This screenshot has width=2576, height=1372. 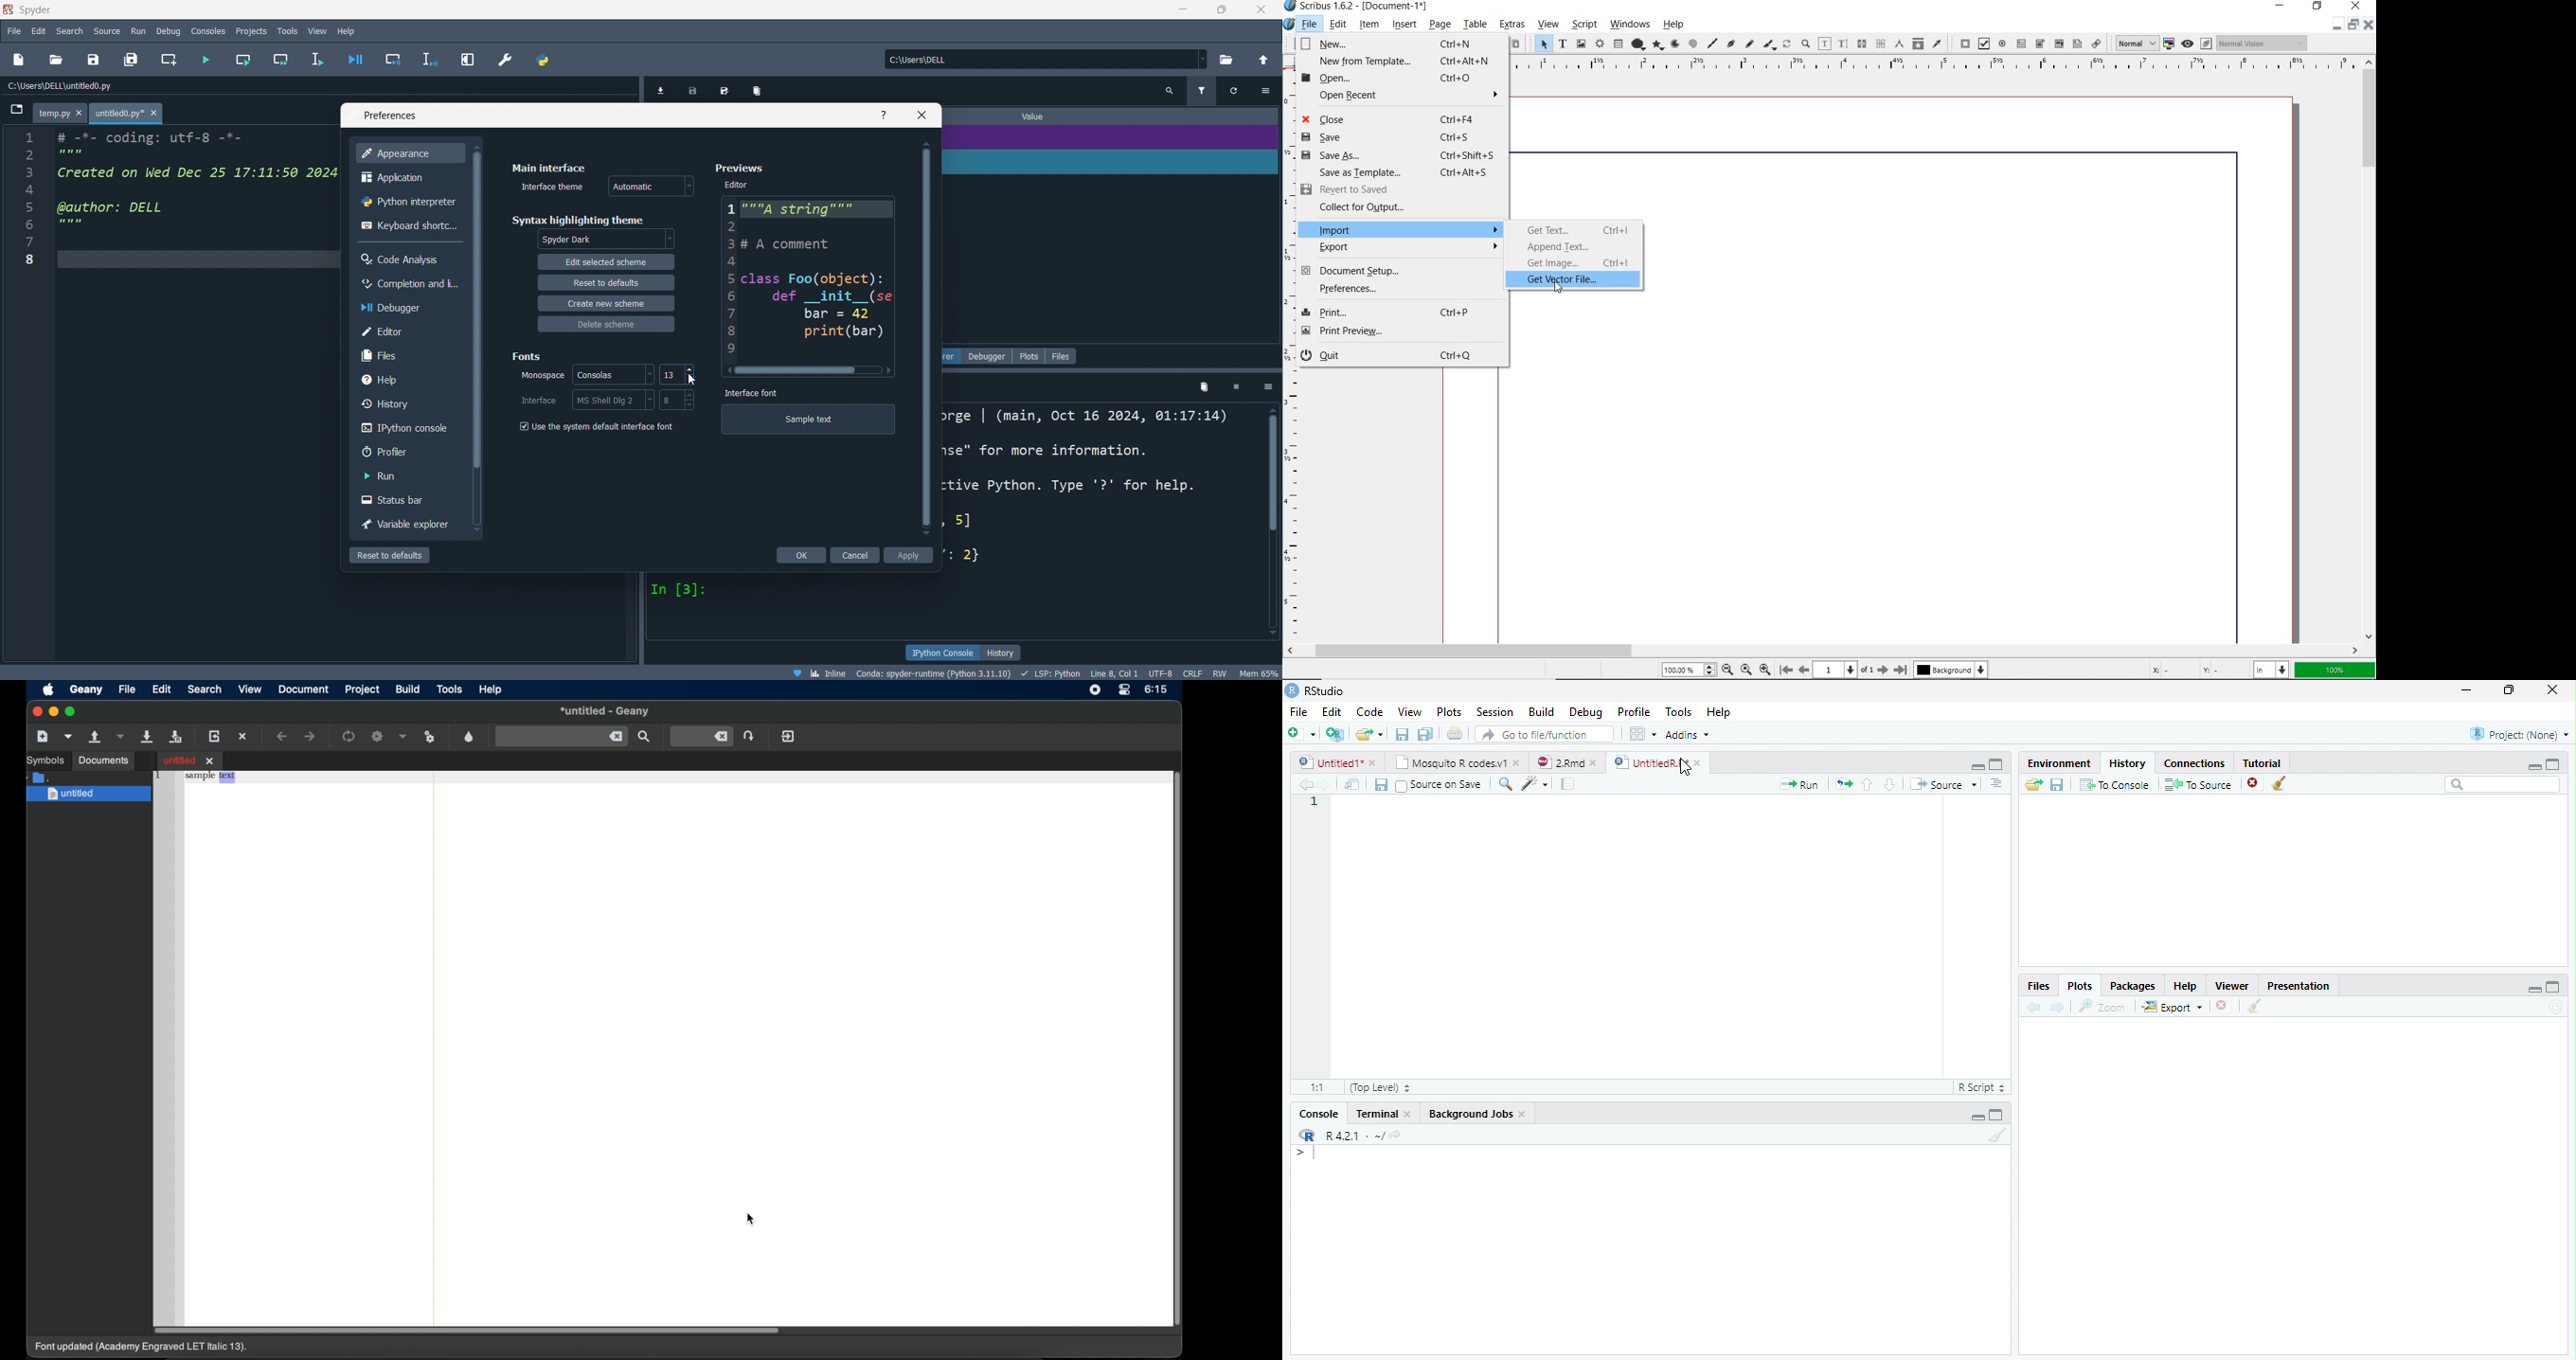 What do you see at coordinates (411, 177) in the screenshot?
I see `application` at bounding box center [411, 177].